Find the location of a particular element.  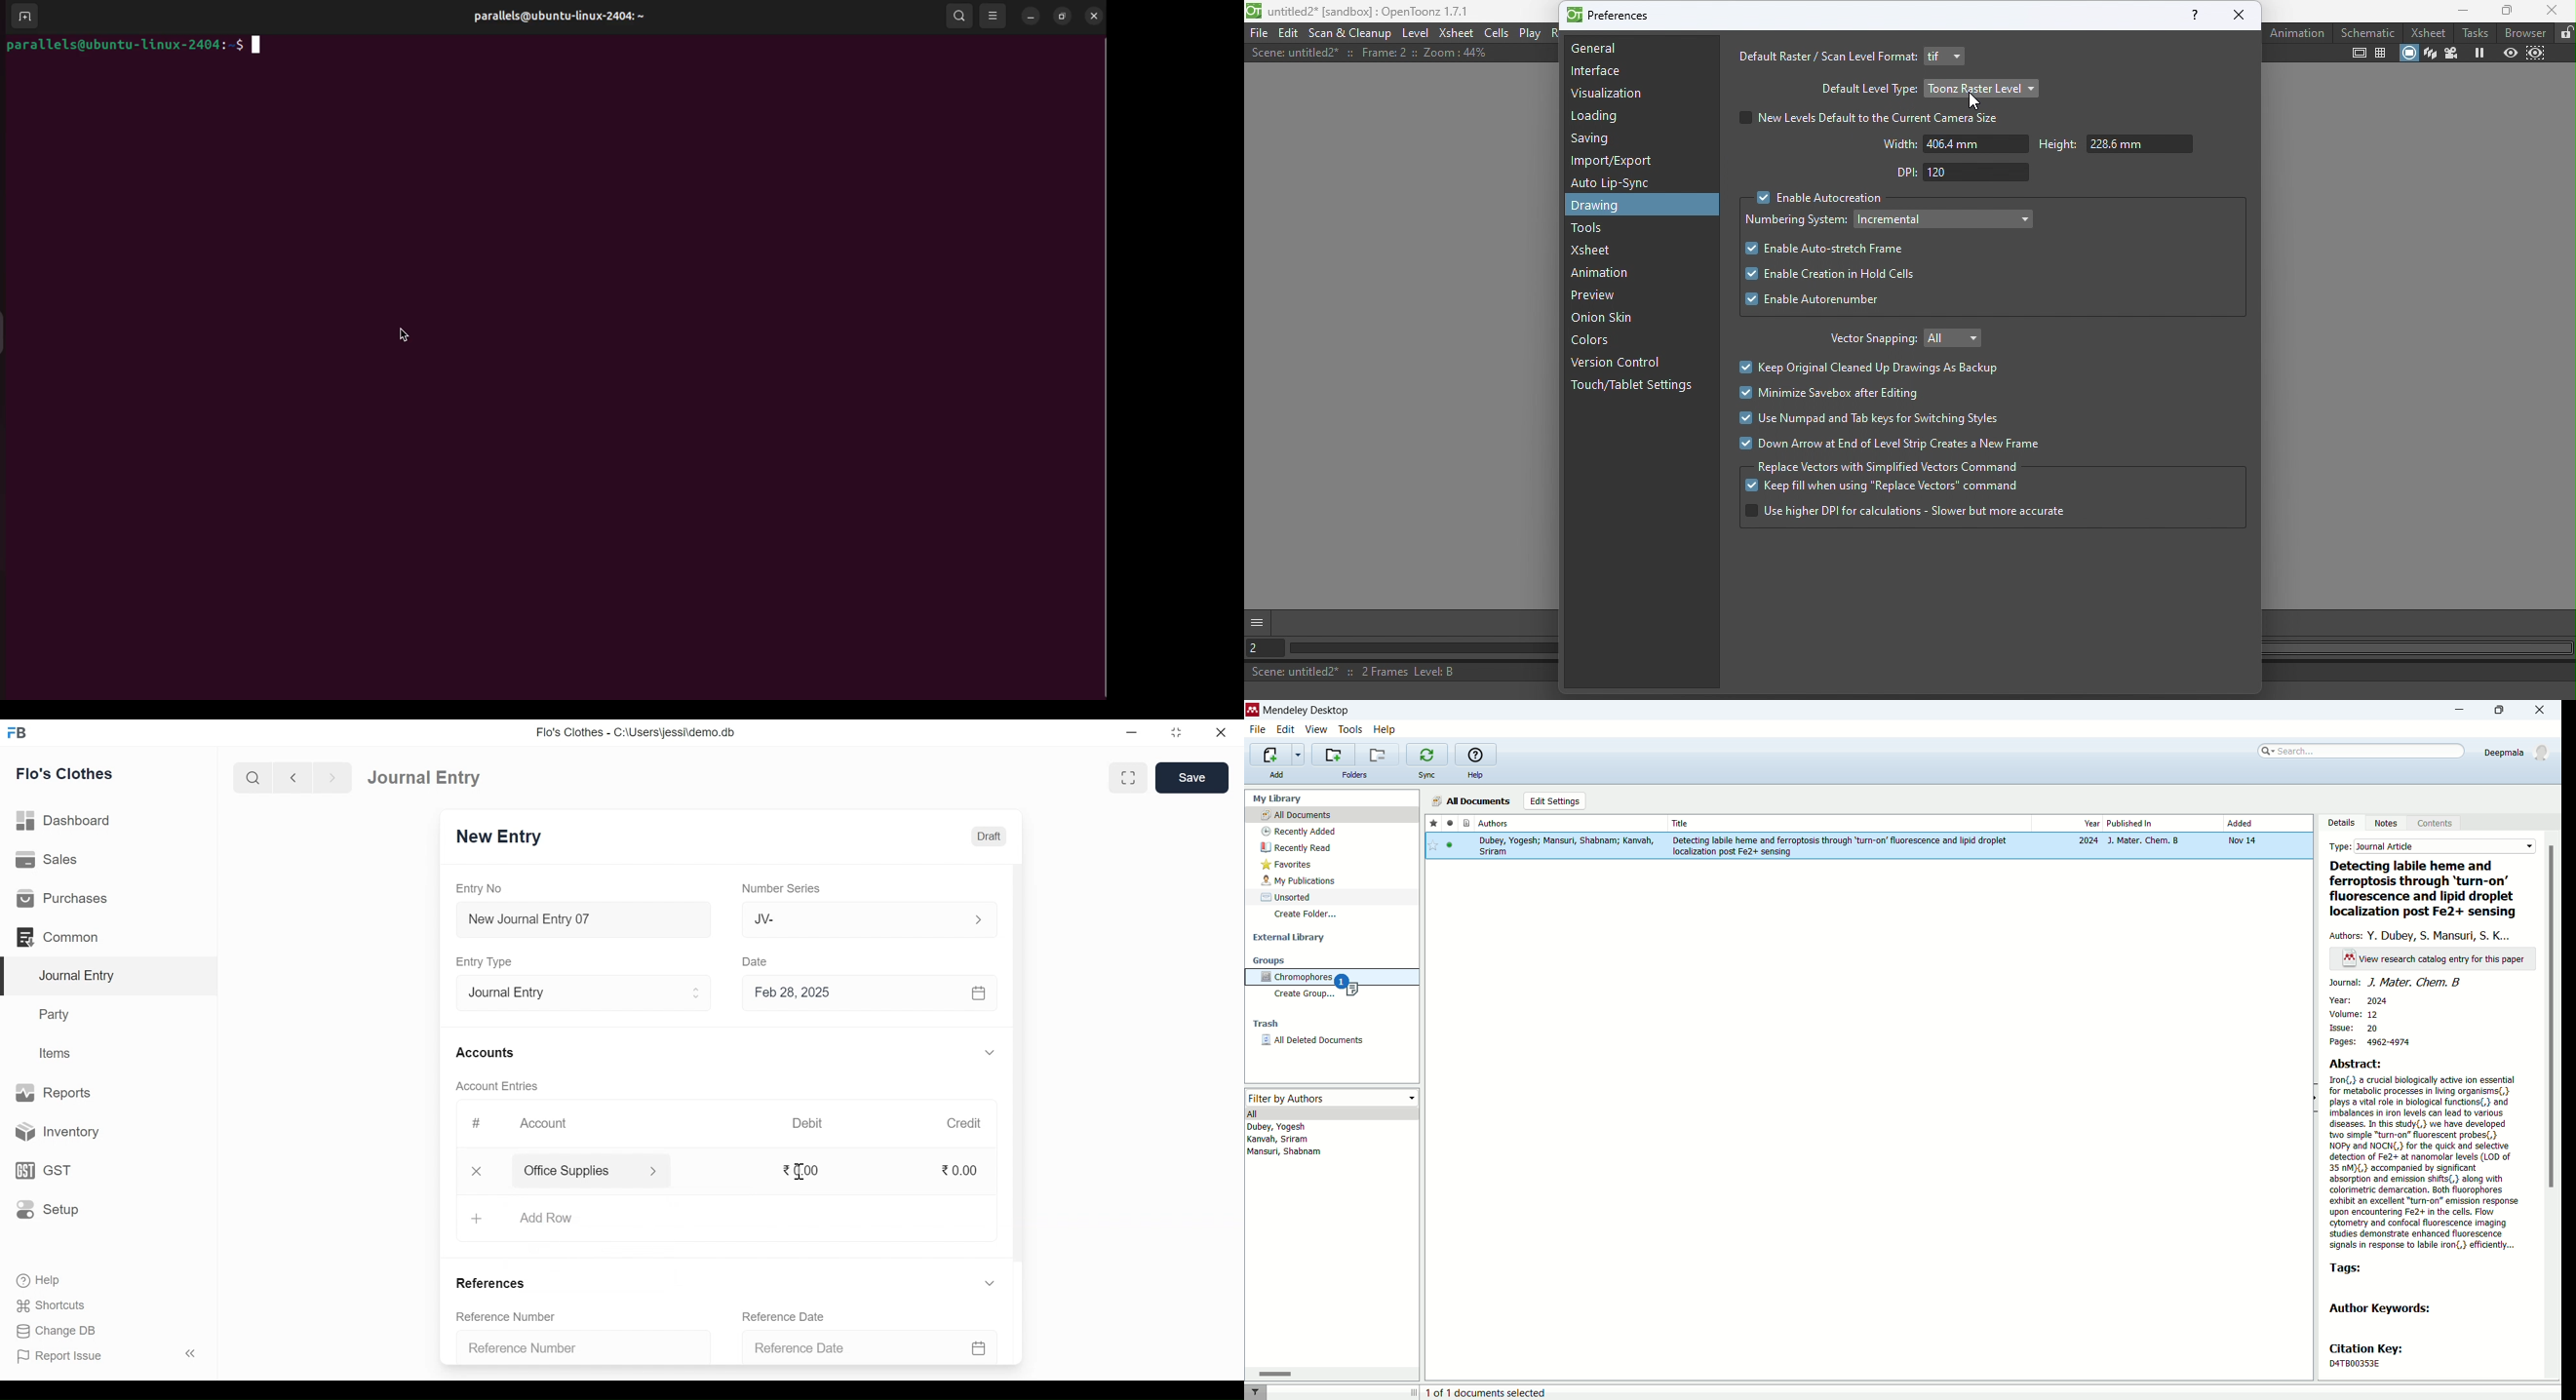

tags is located at coordinates (2346, 1268).